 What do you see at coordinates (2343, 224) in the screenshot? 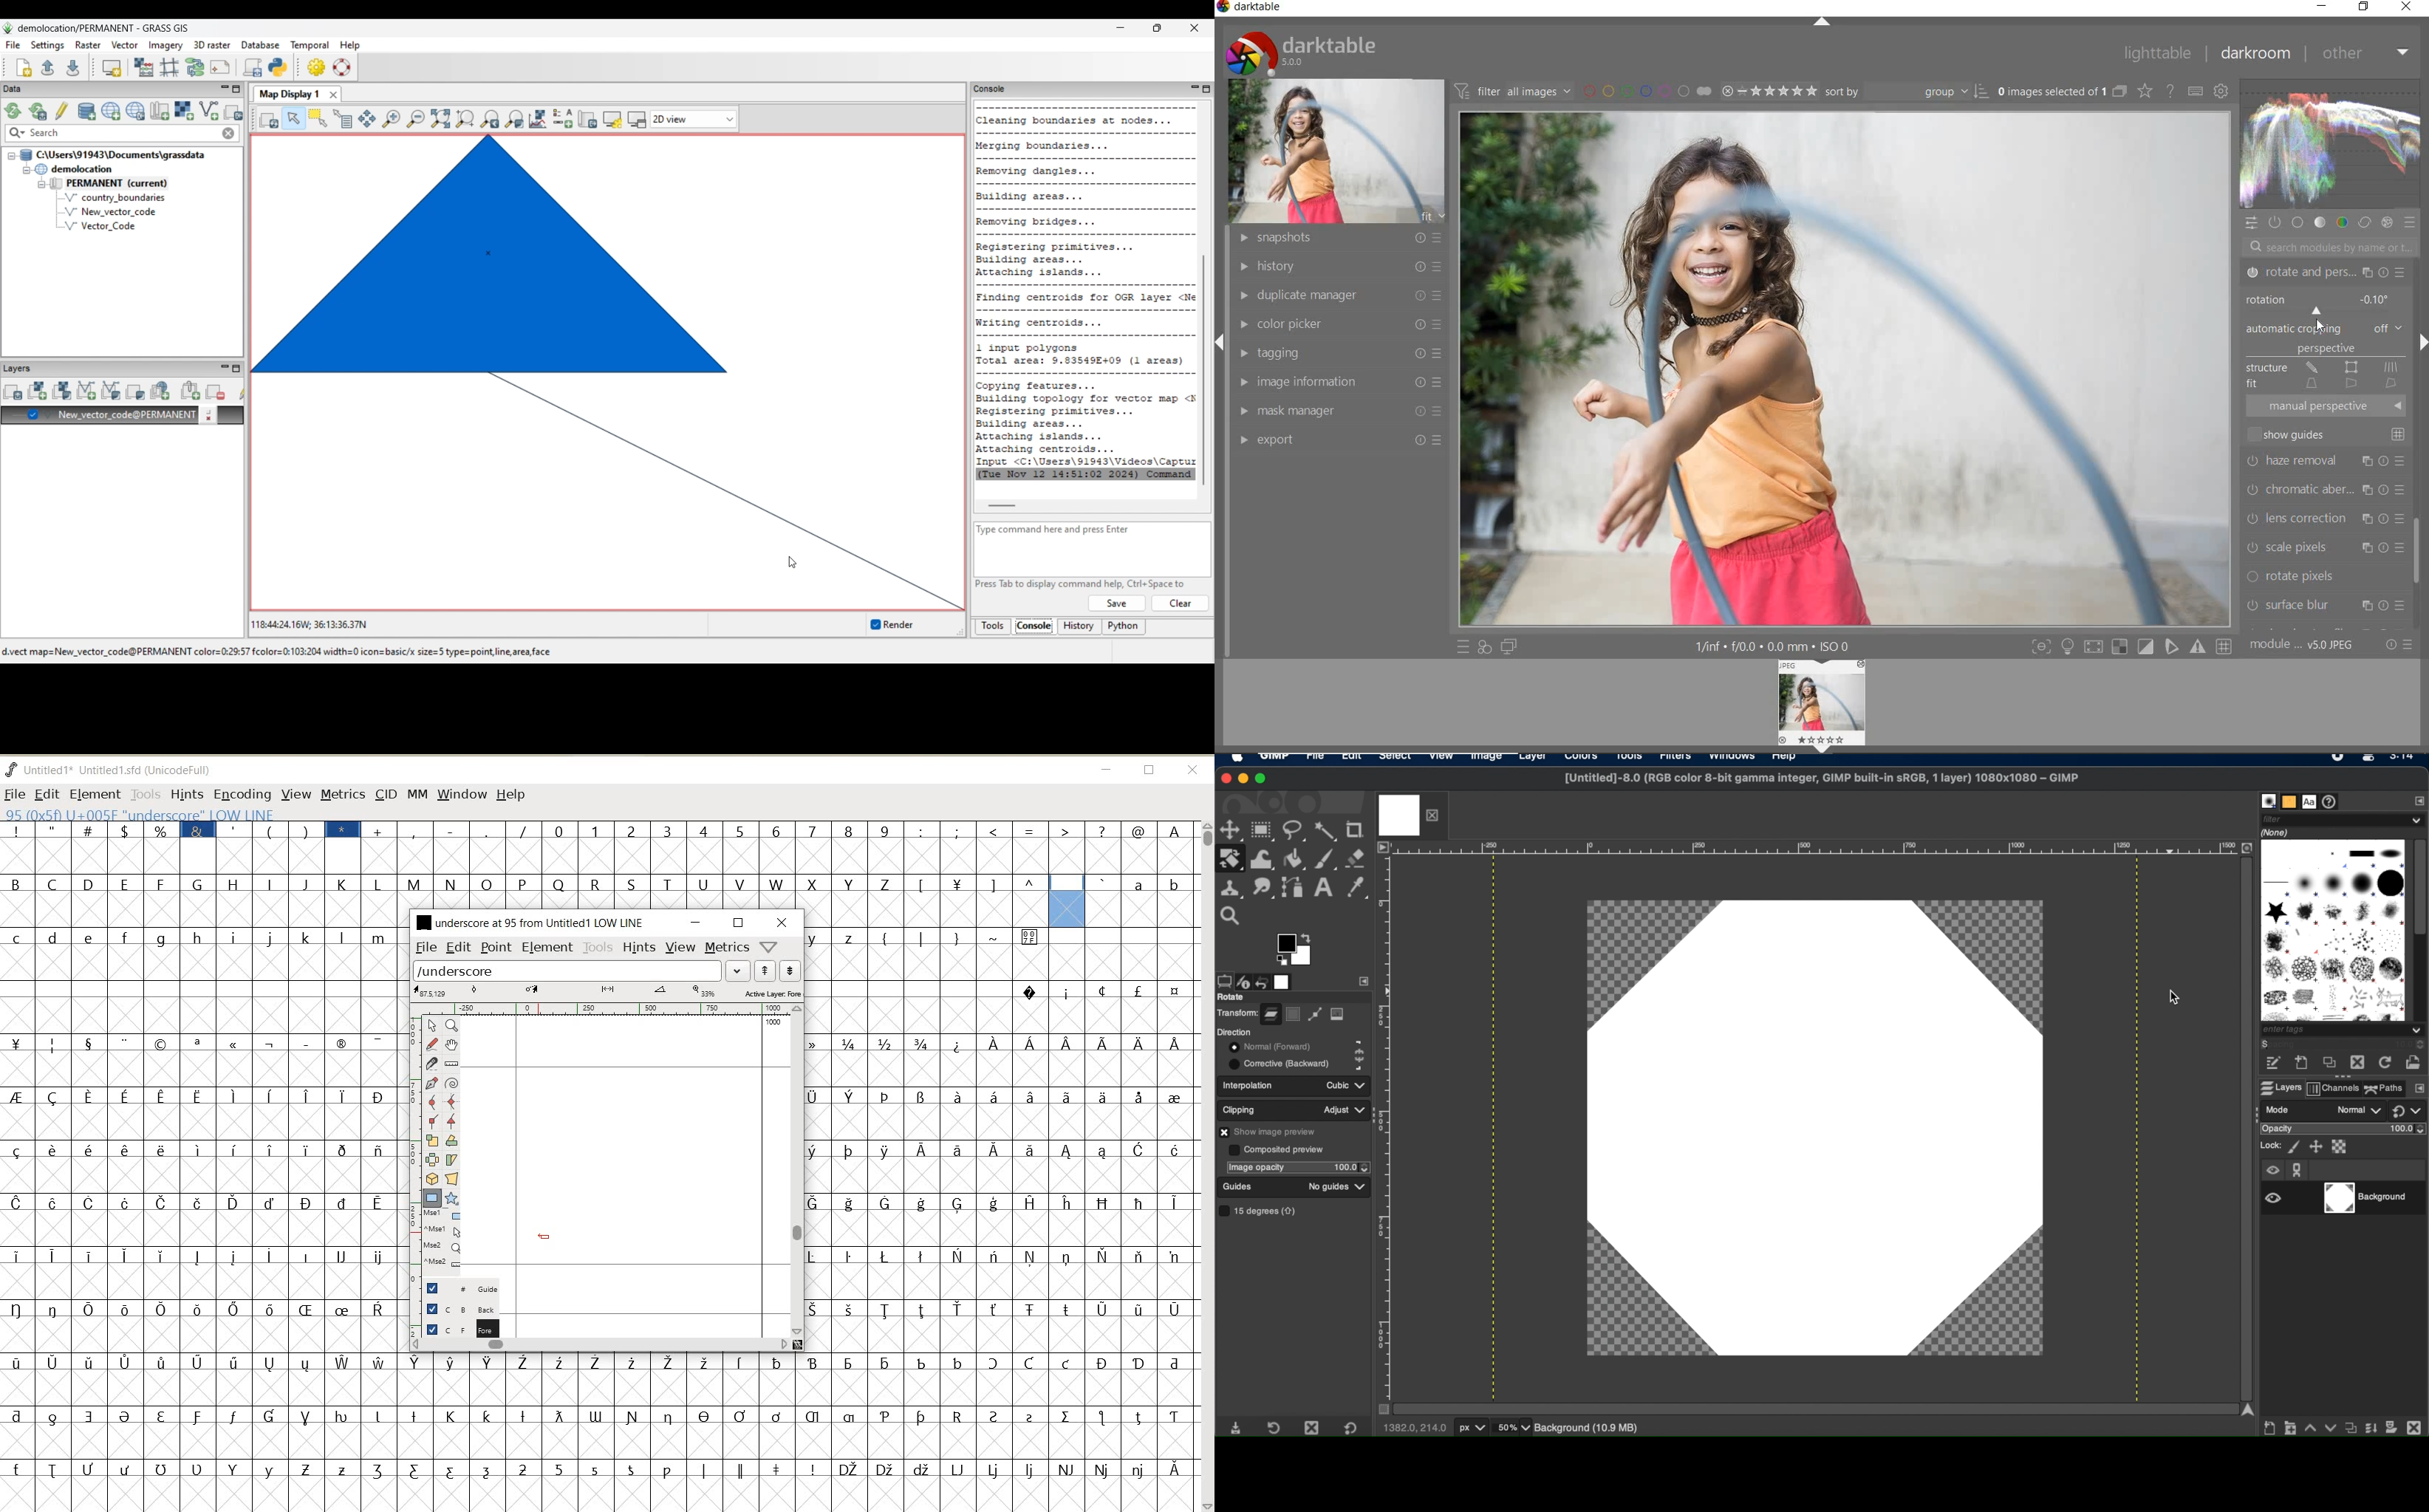
I see `color` at bounding box center [2343, 224].